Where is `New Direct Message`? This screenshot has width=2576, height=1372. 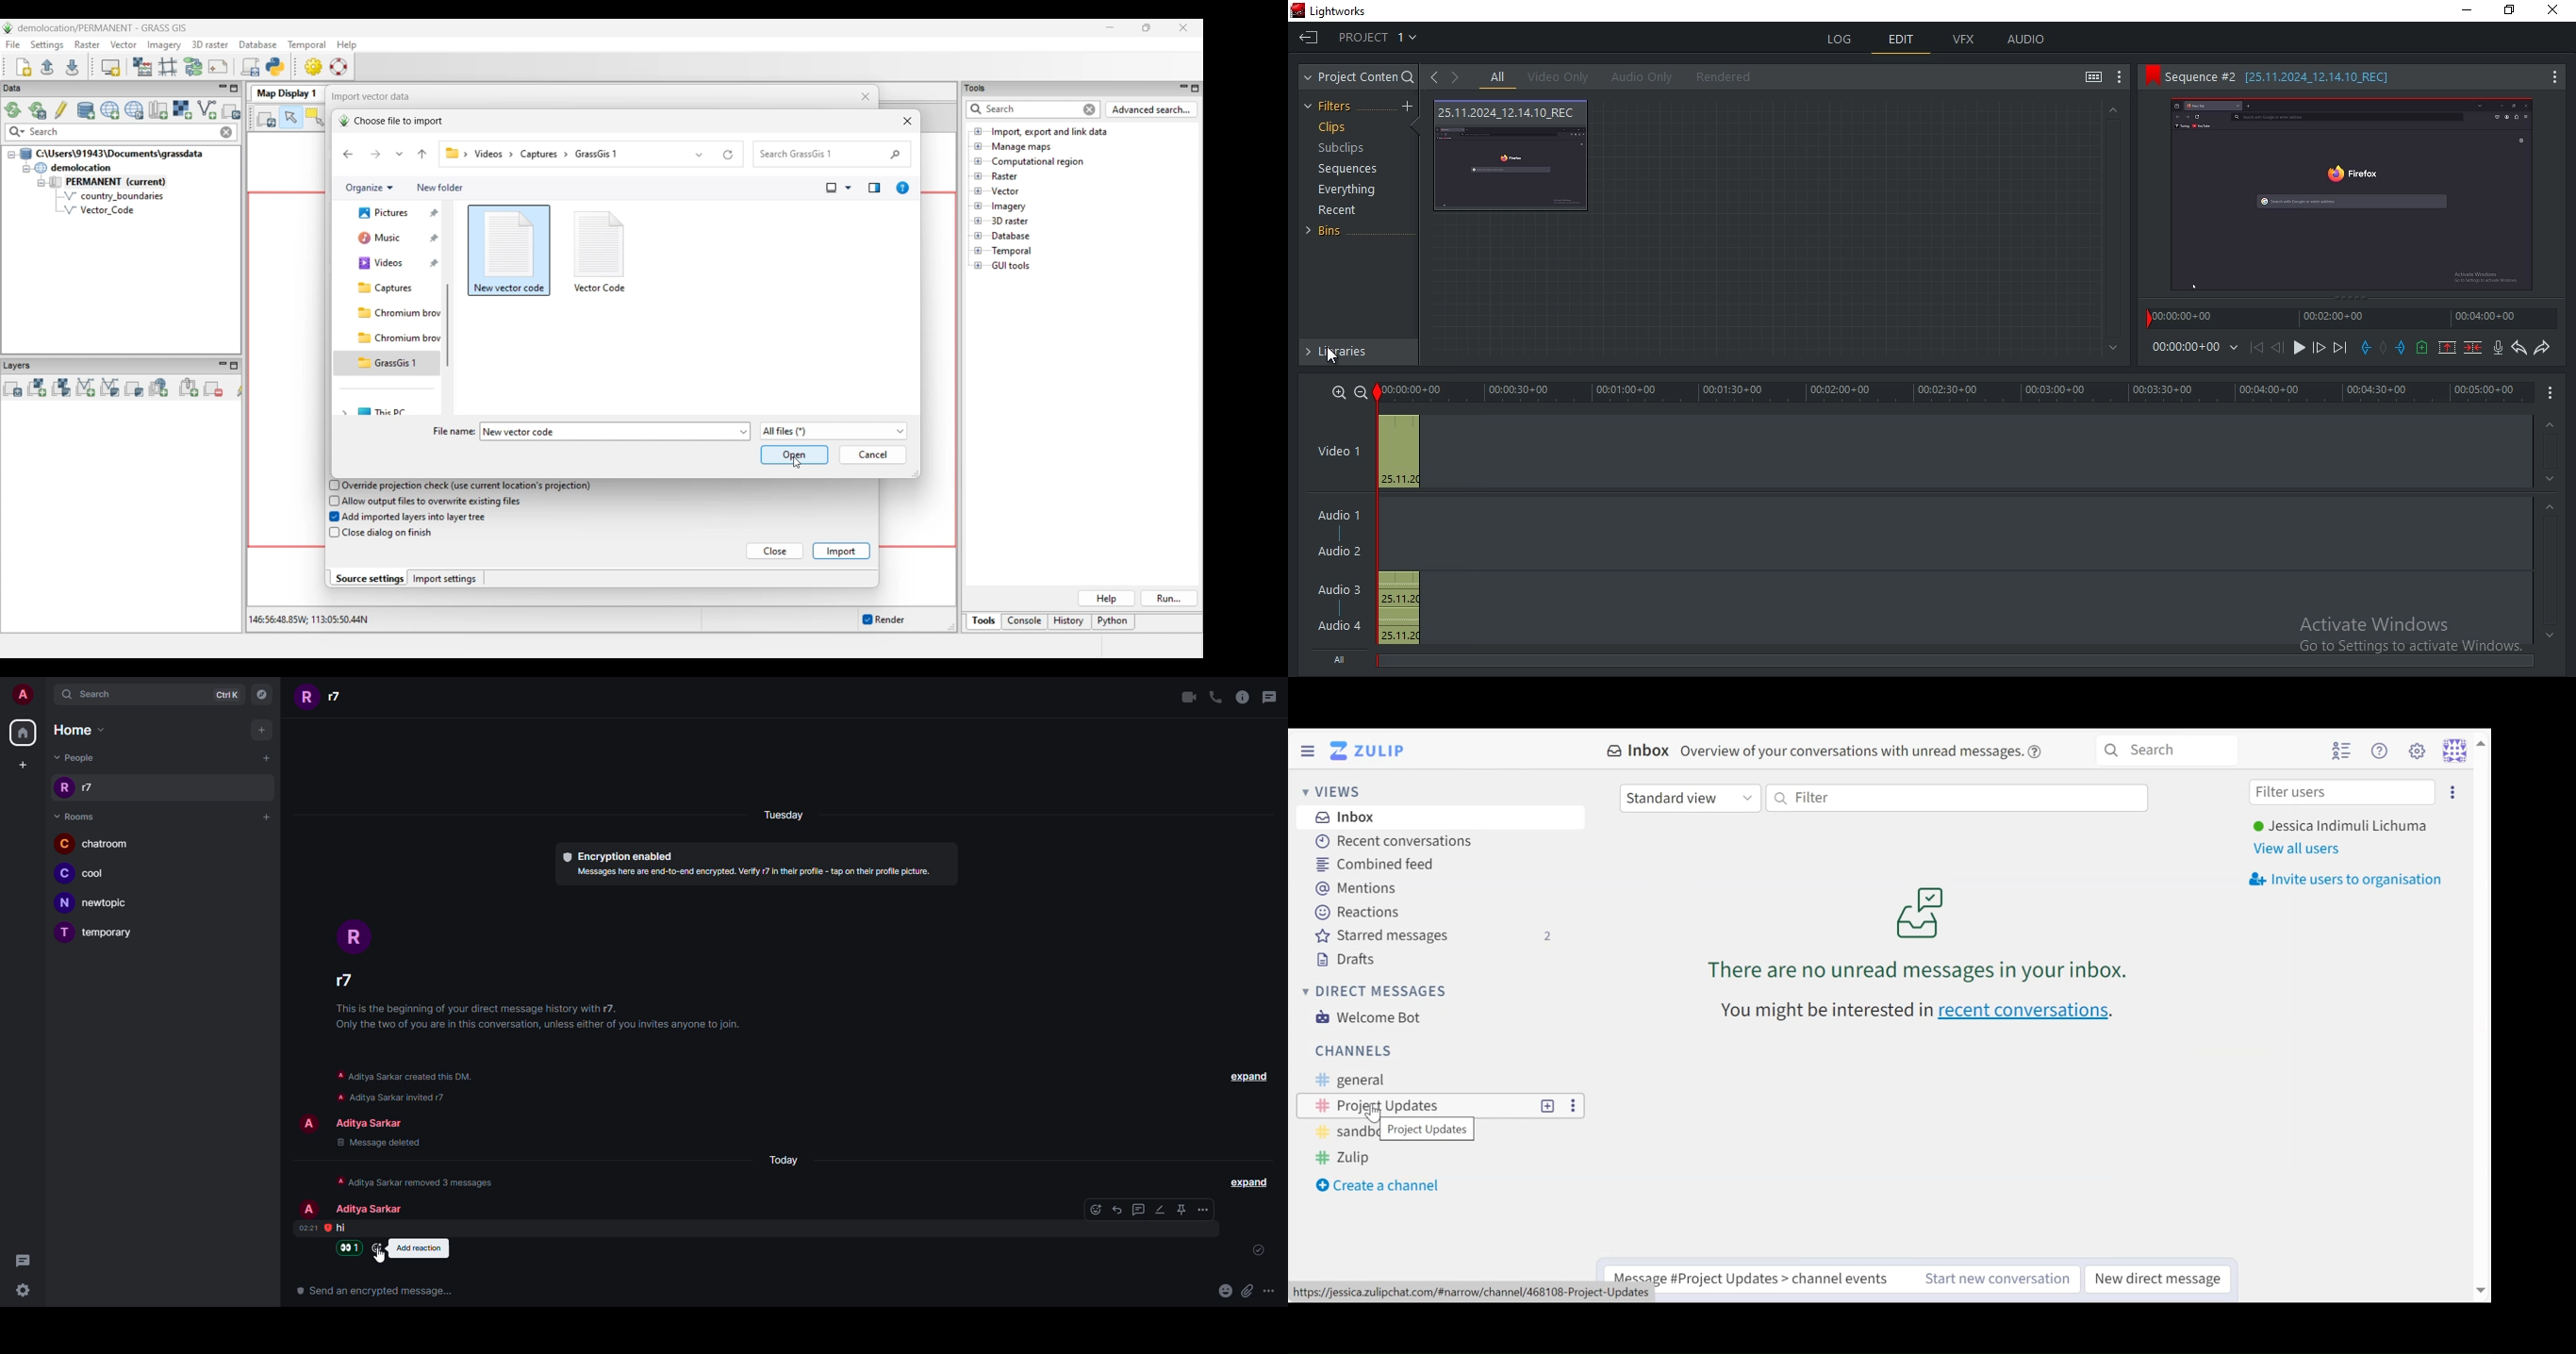 New Direct Message is located at coordinates (2159, 1279).